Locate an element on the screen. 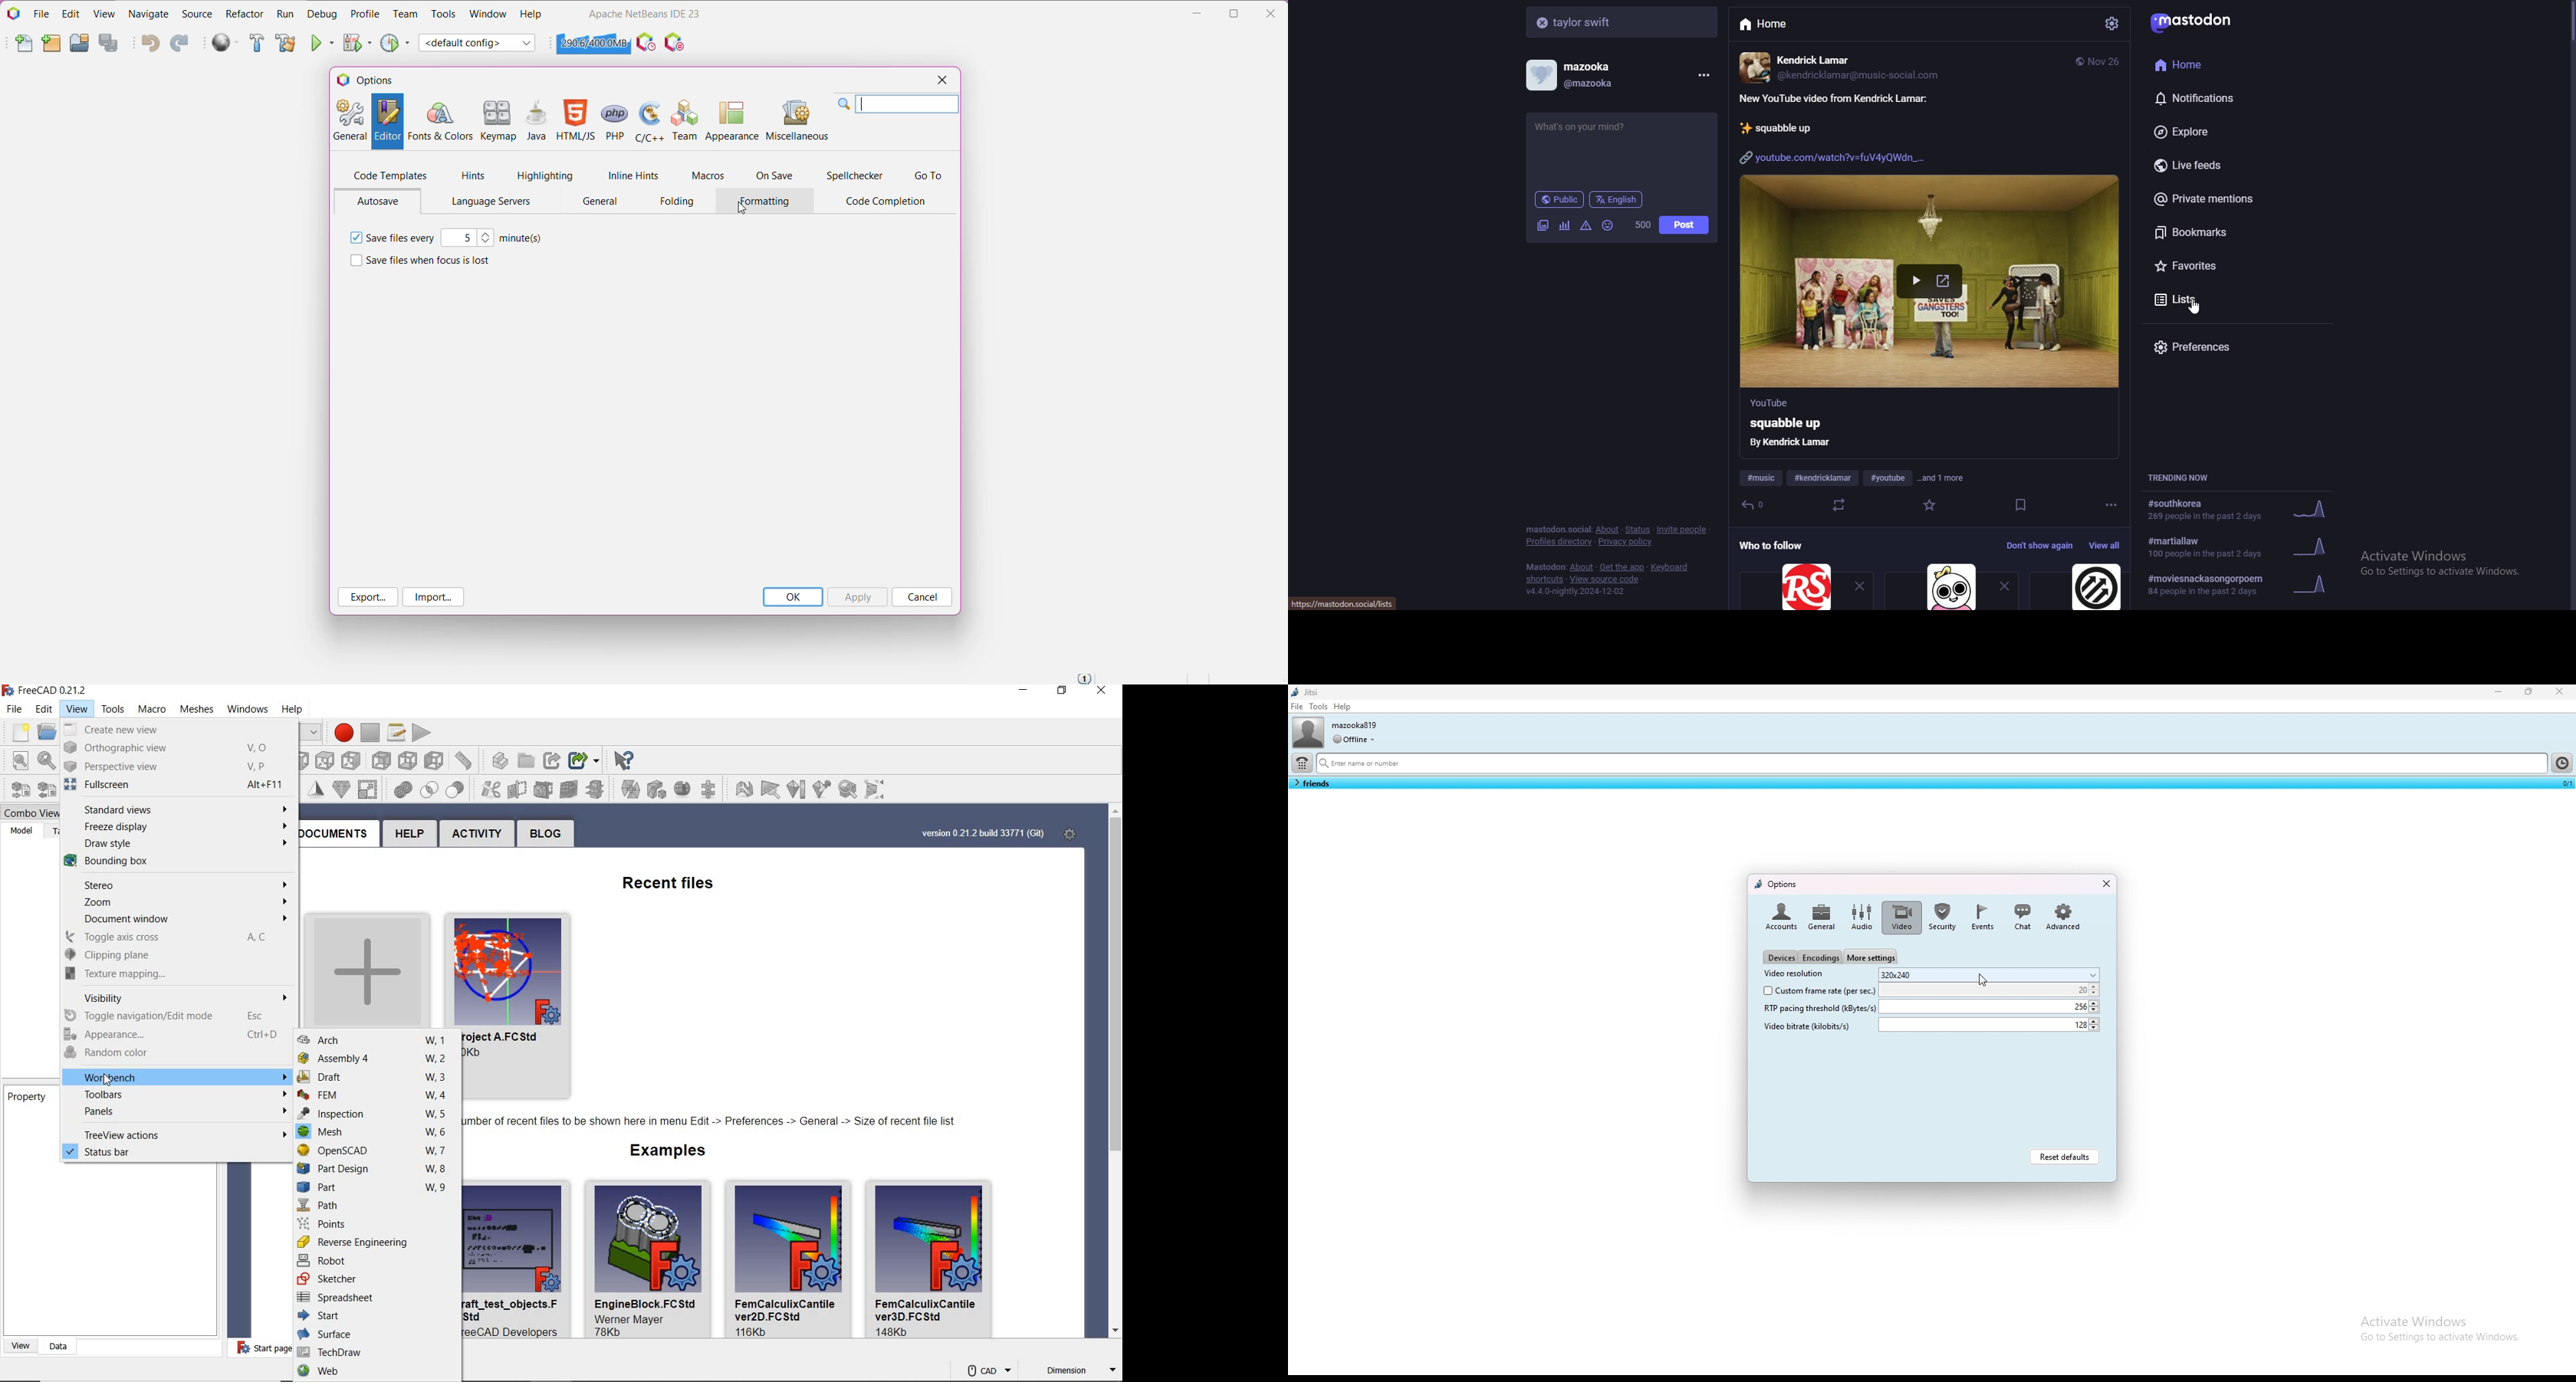  Window is located at coordinates (487, 13).